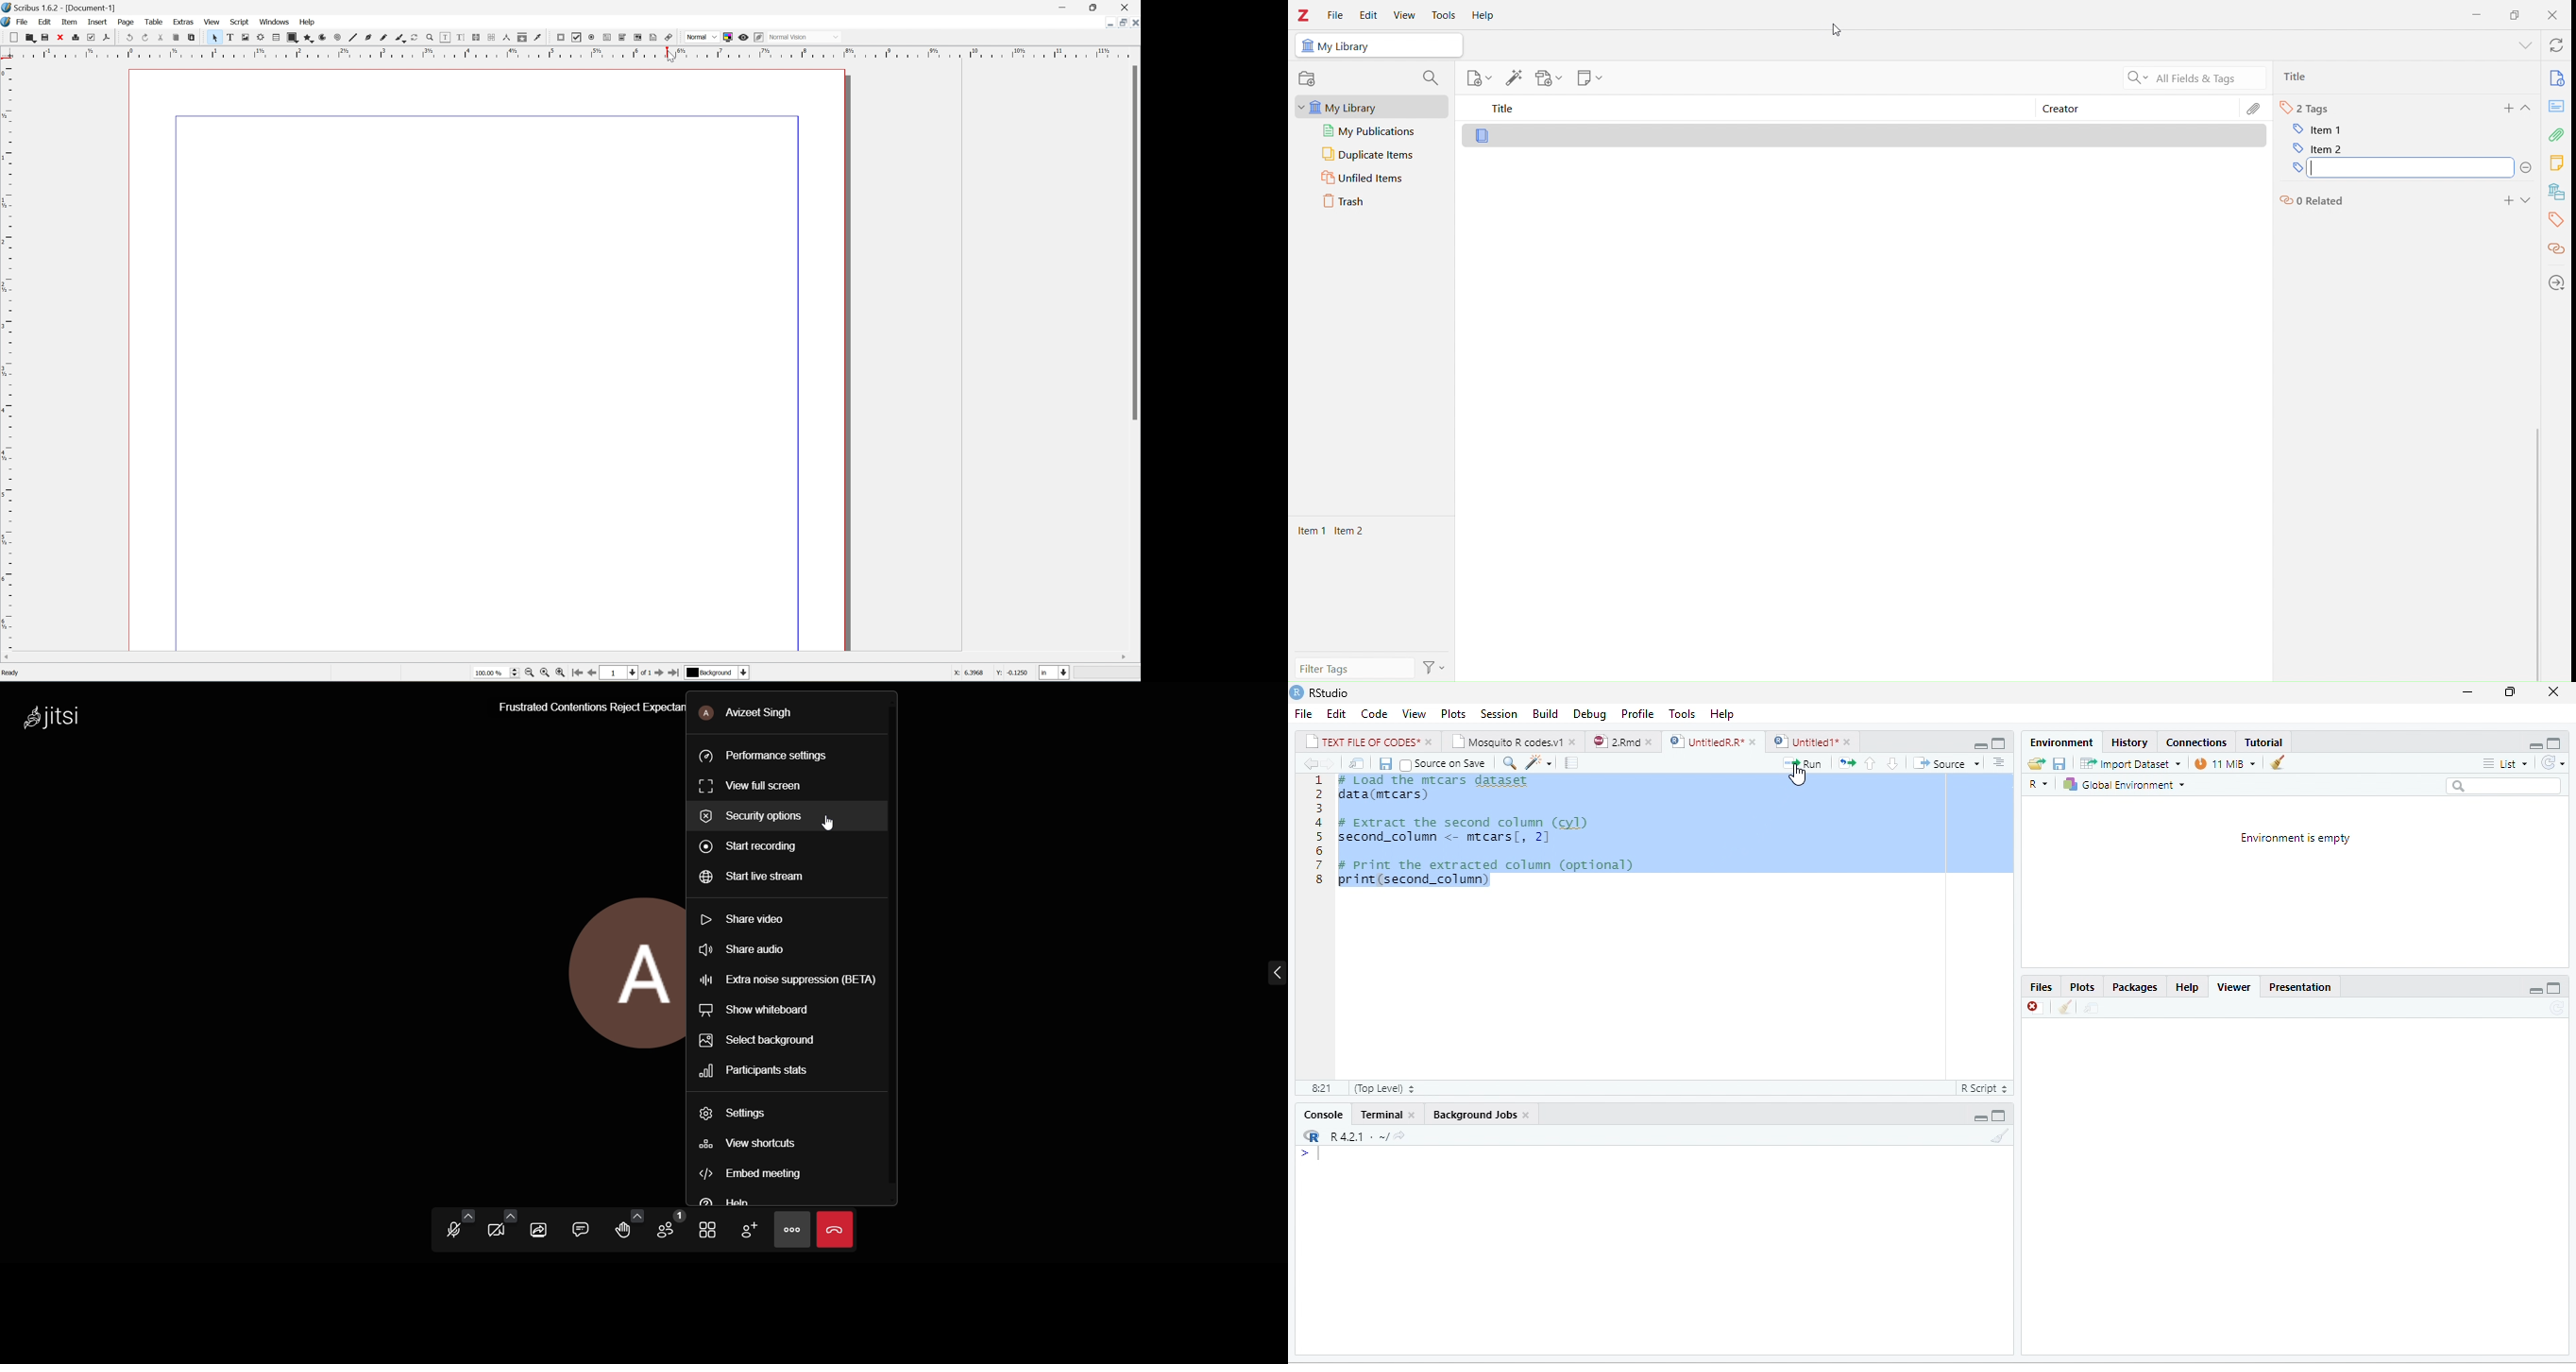 The width and height of the screenshot is (2576, 1372). What do you see at coordinates (354, 37) in the screenshot?
I see `line` at bounding box center [354, 37].